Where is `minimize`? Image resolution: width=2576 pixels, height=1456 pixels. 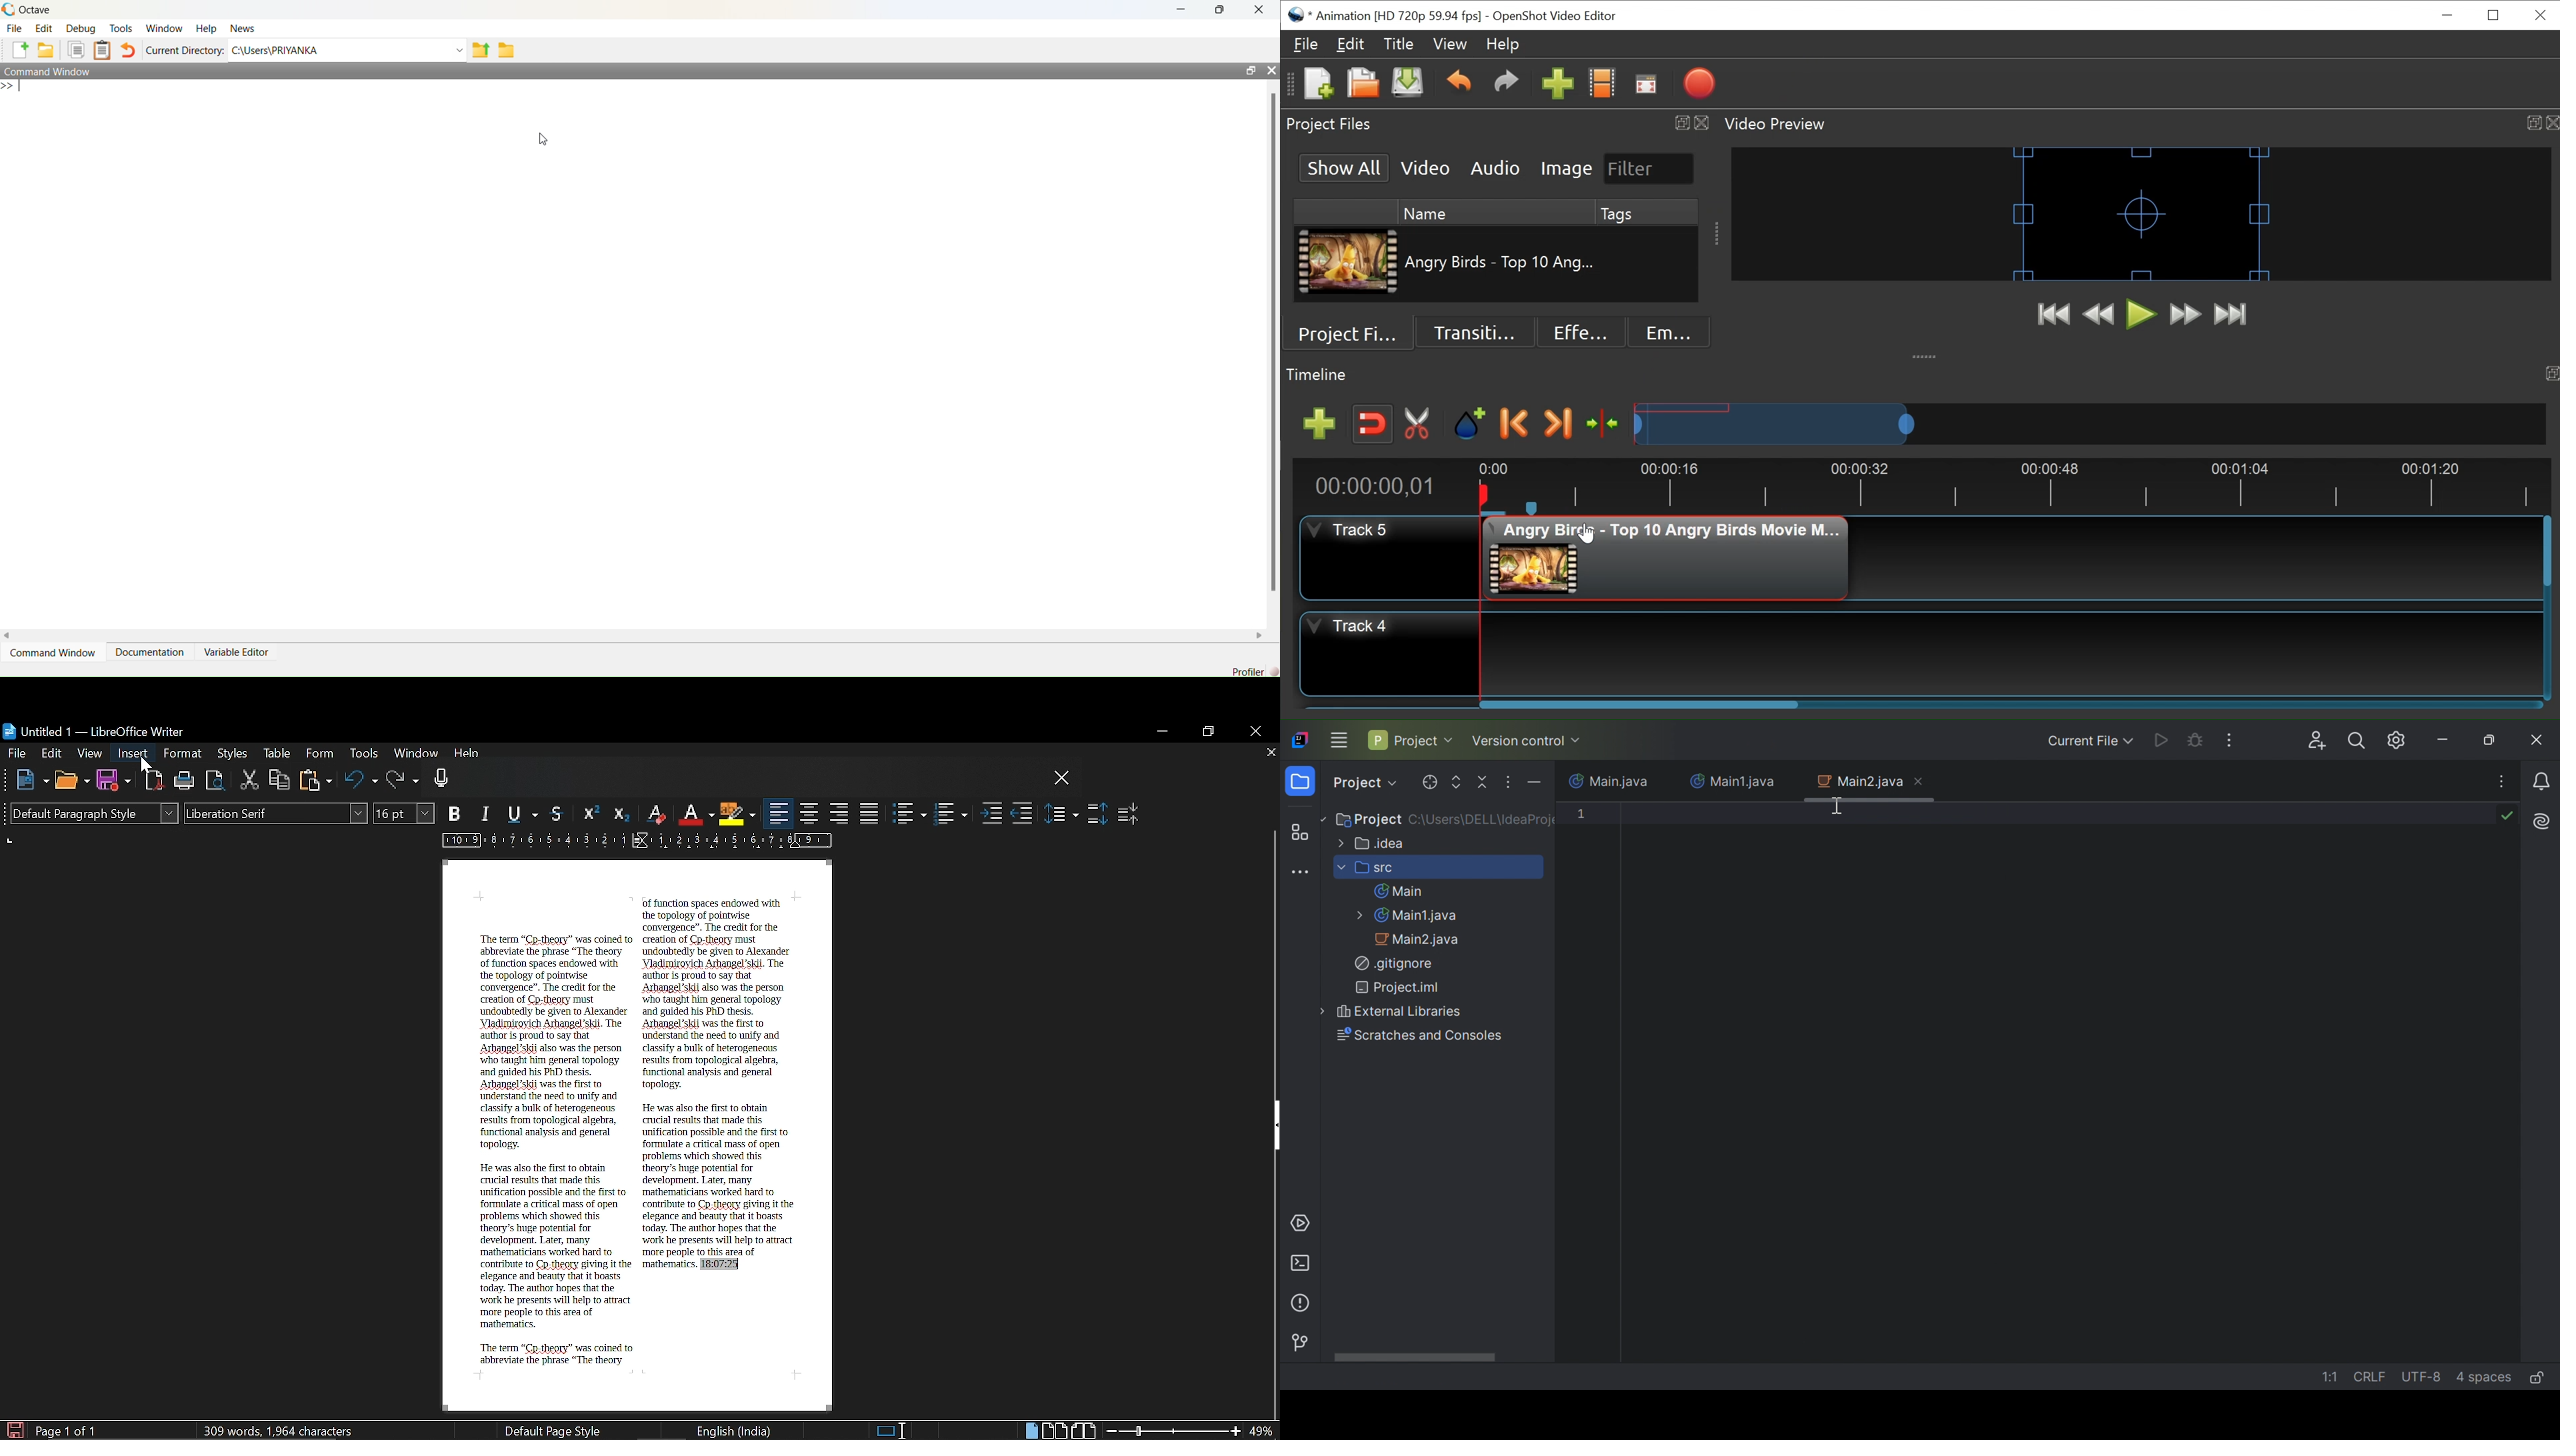 minimize is located at coordinates (2449, 15).